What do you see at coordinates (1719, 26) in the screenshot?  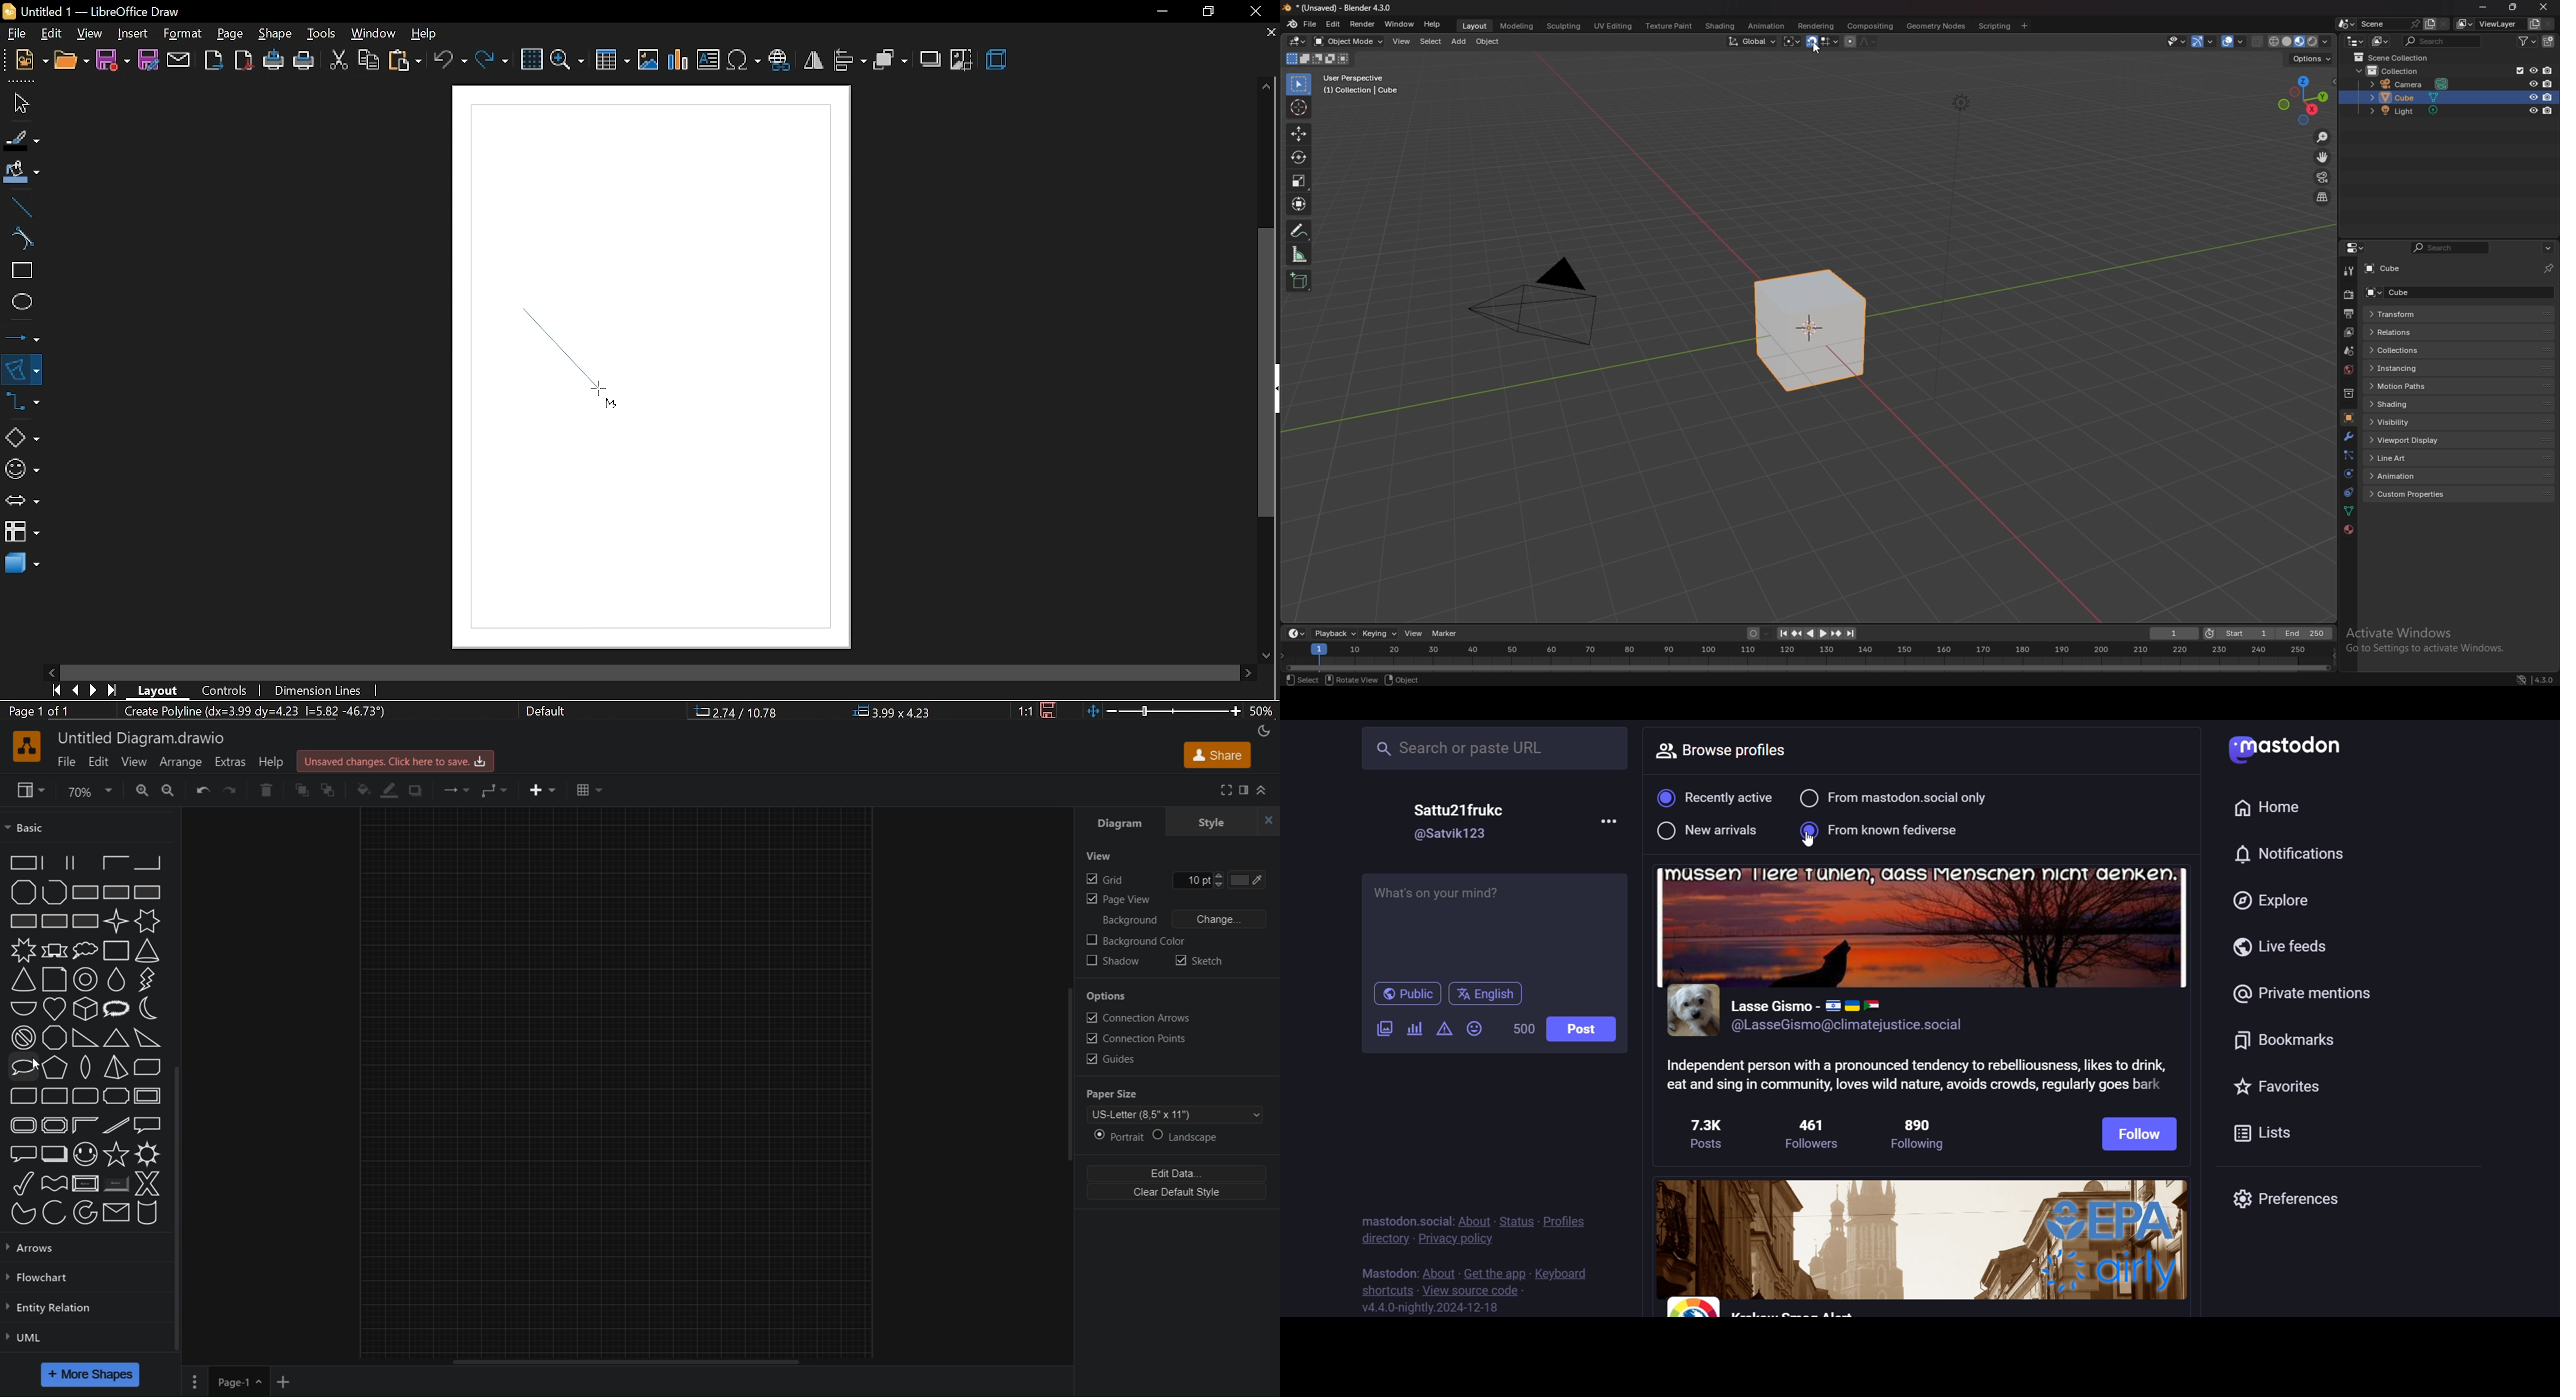 I see `shading` at bounding box center [1719, 26].